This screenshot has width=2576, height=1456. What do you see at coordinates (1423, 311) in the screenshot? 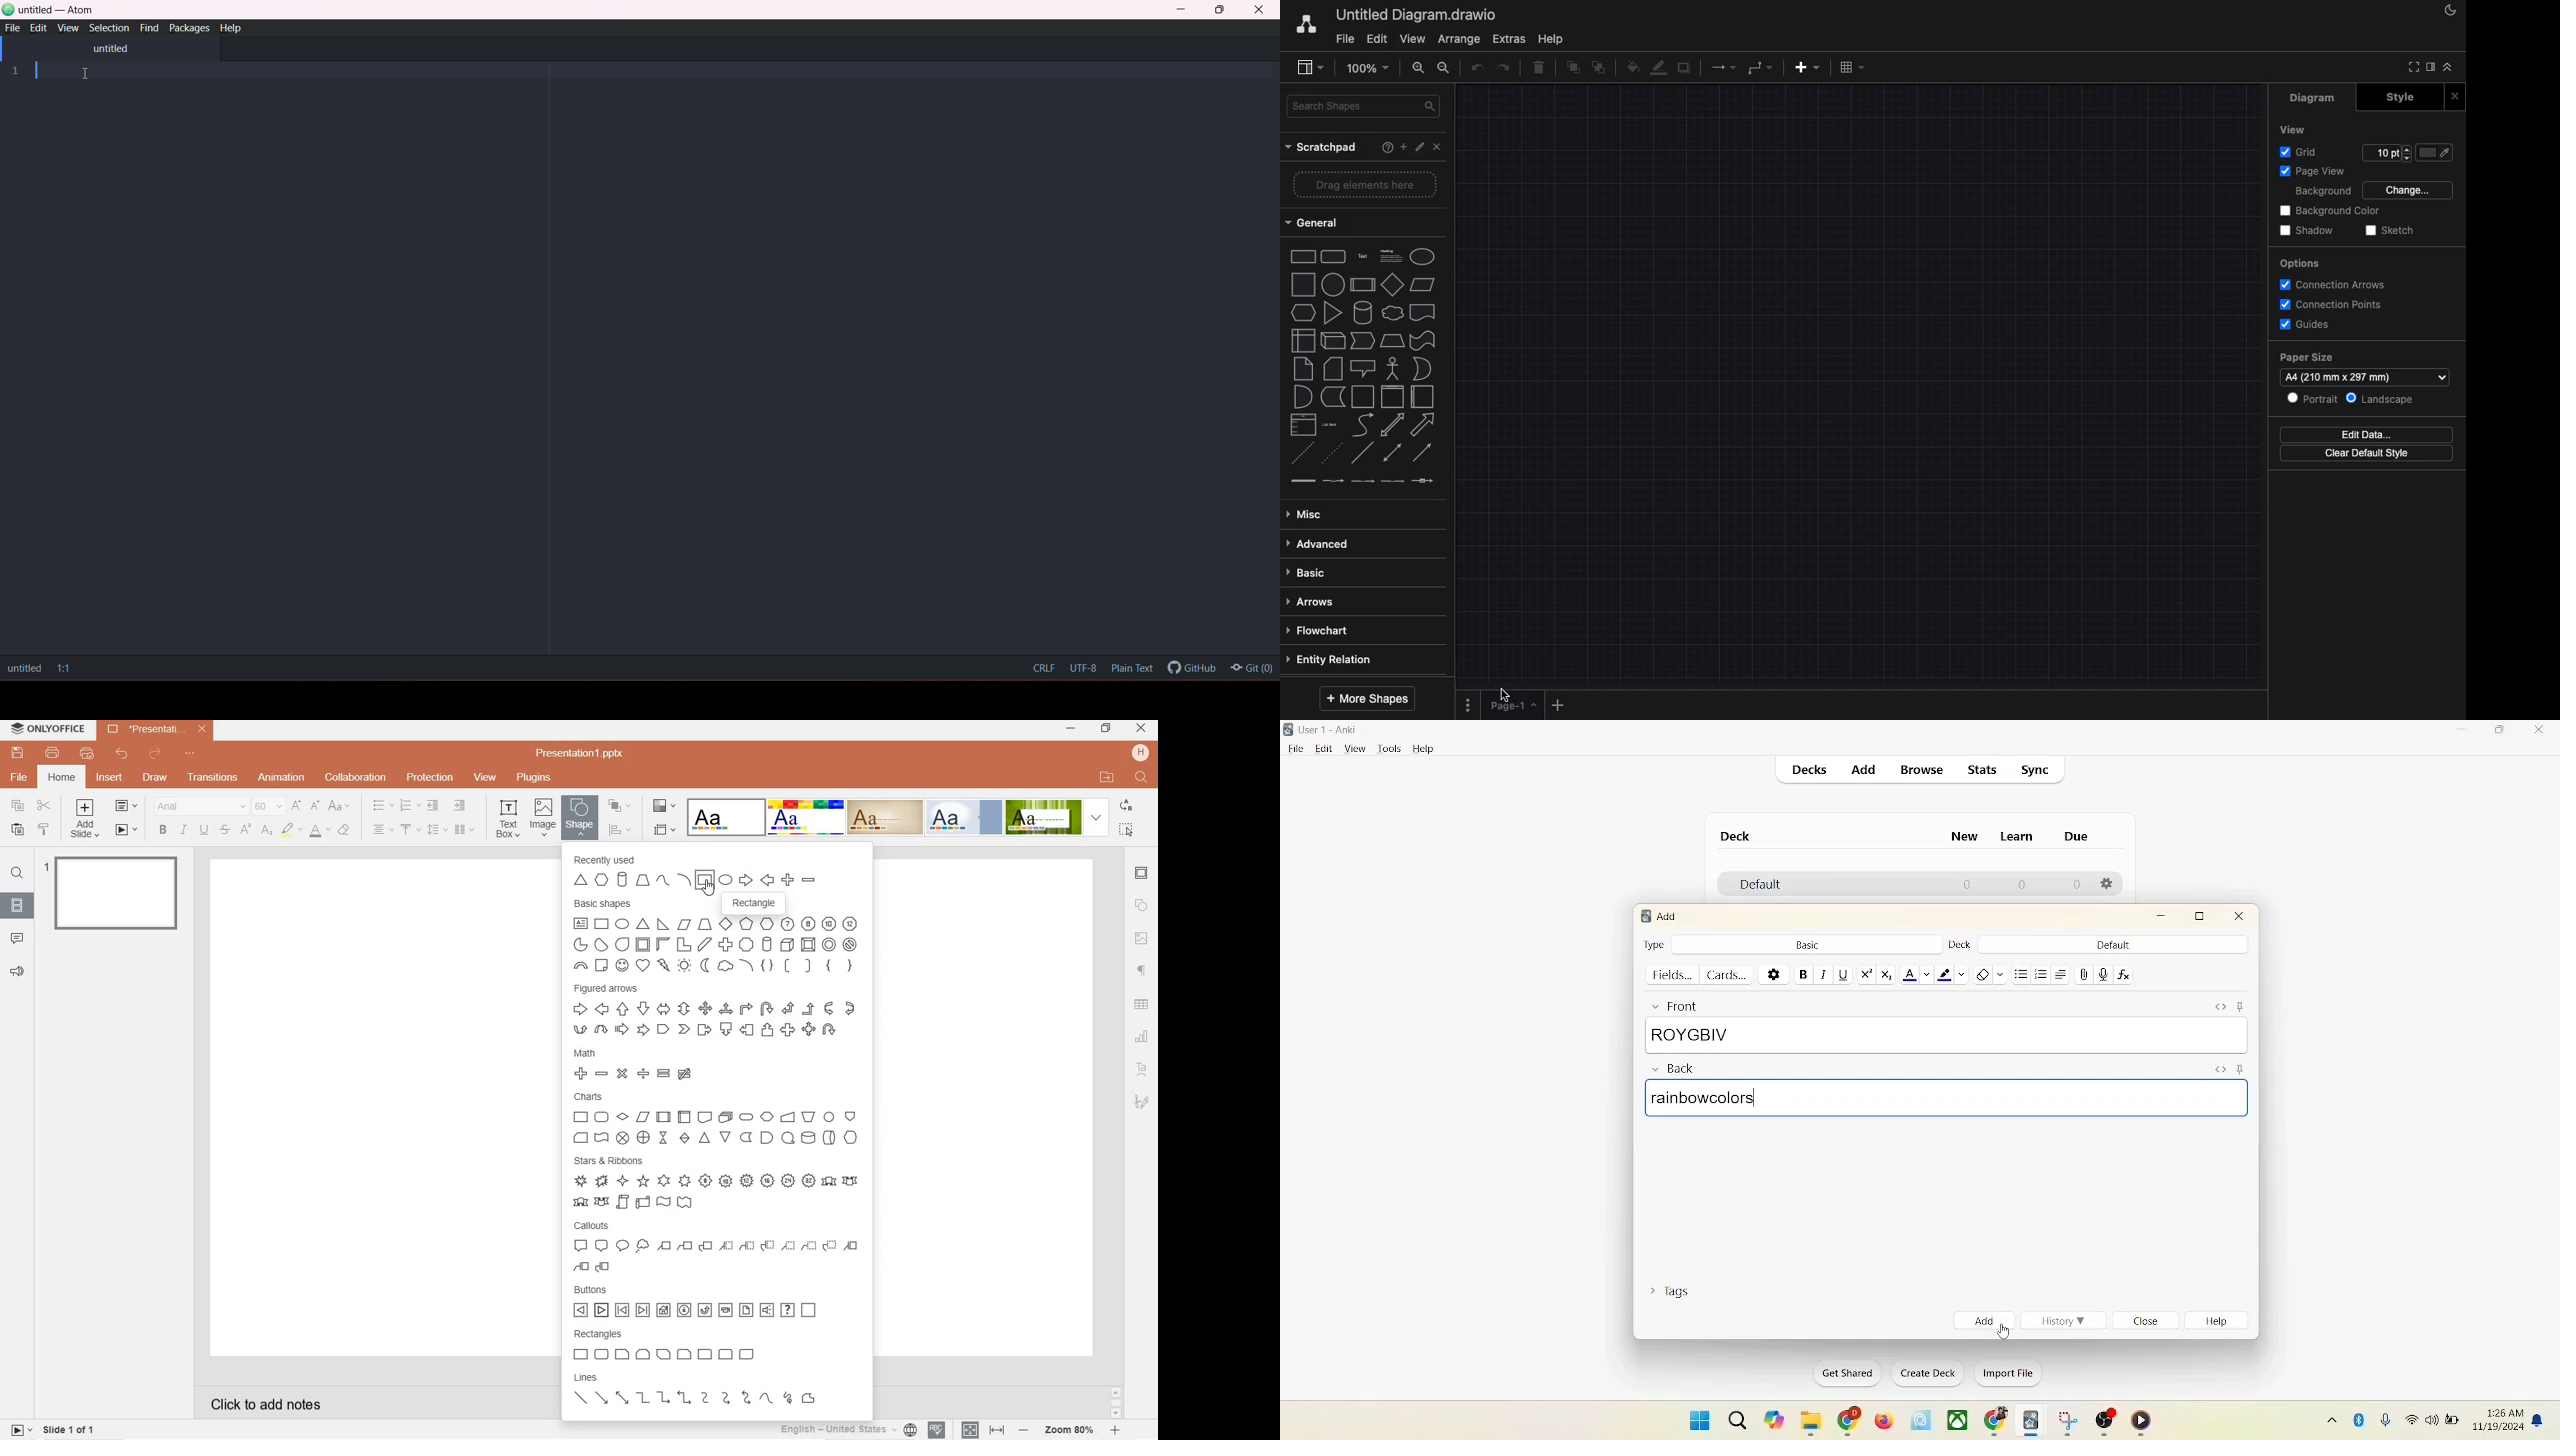
I see `document` at bounding box center [1423, 311].